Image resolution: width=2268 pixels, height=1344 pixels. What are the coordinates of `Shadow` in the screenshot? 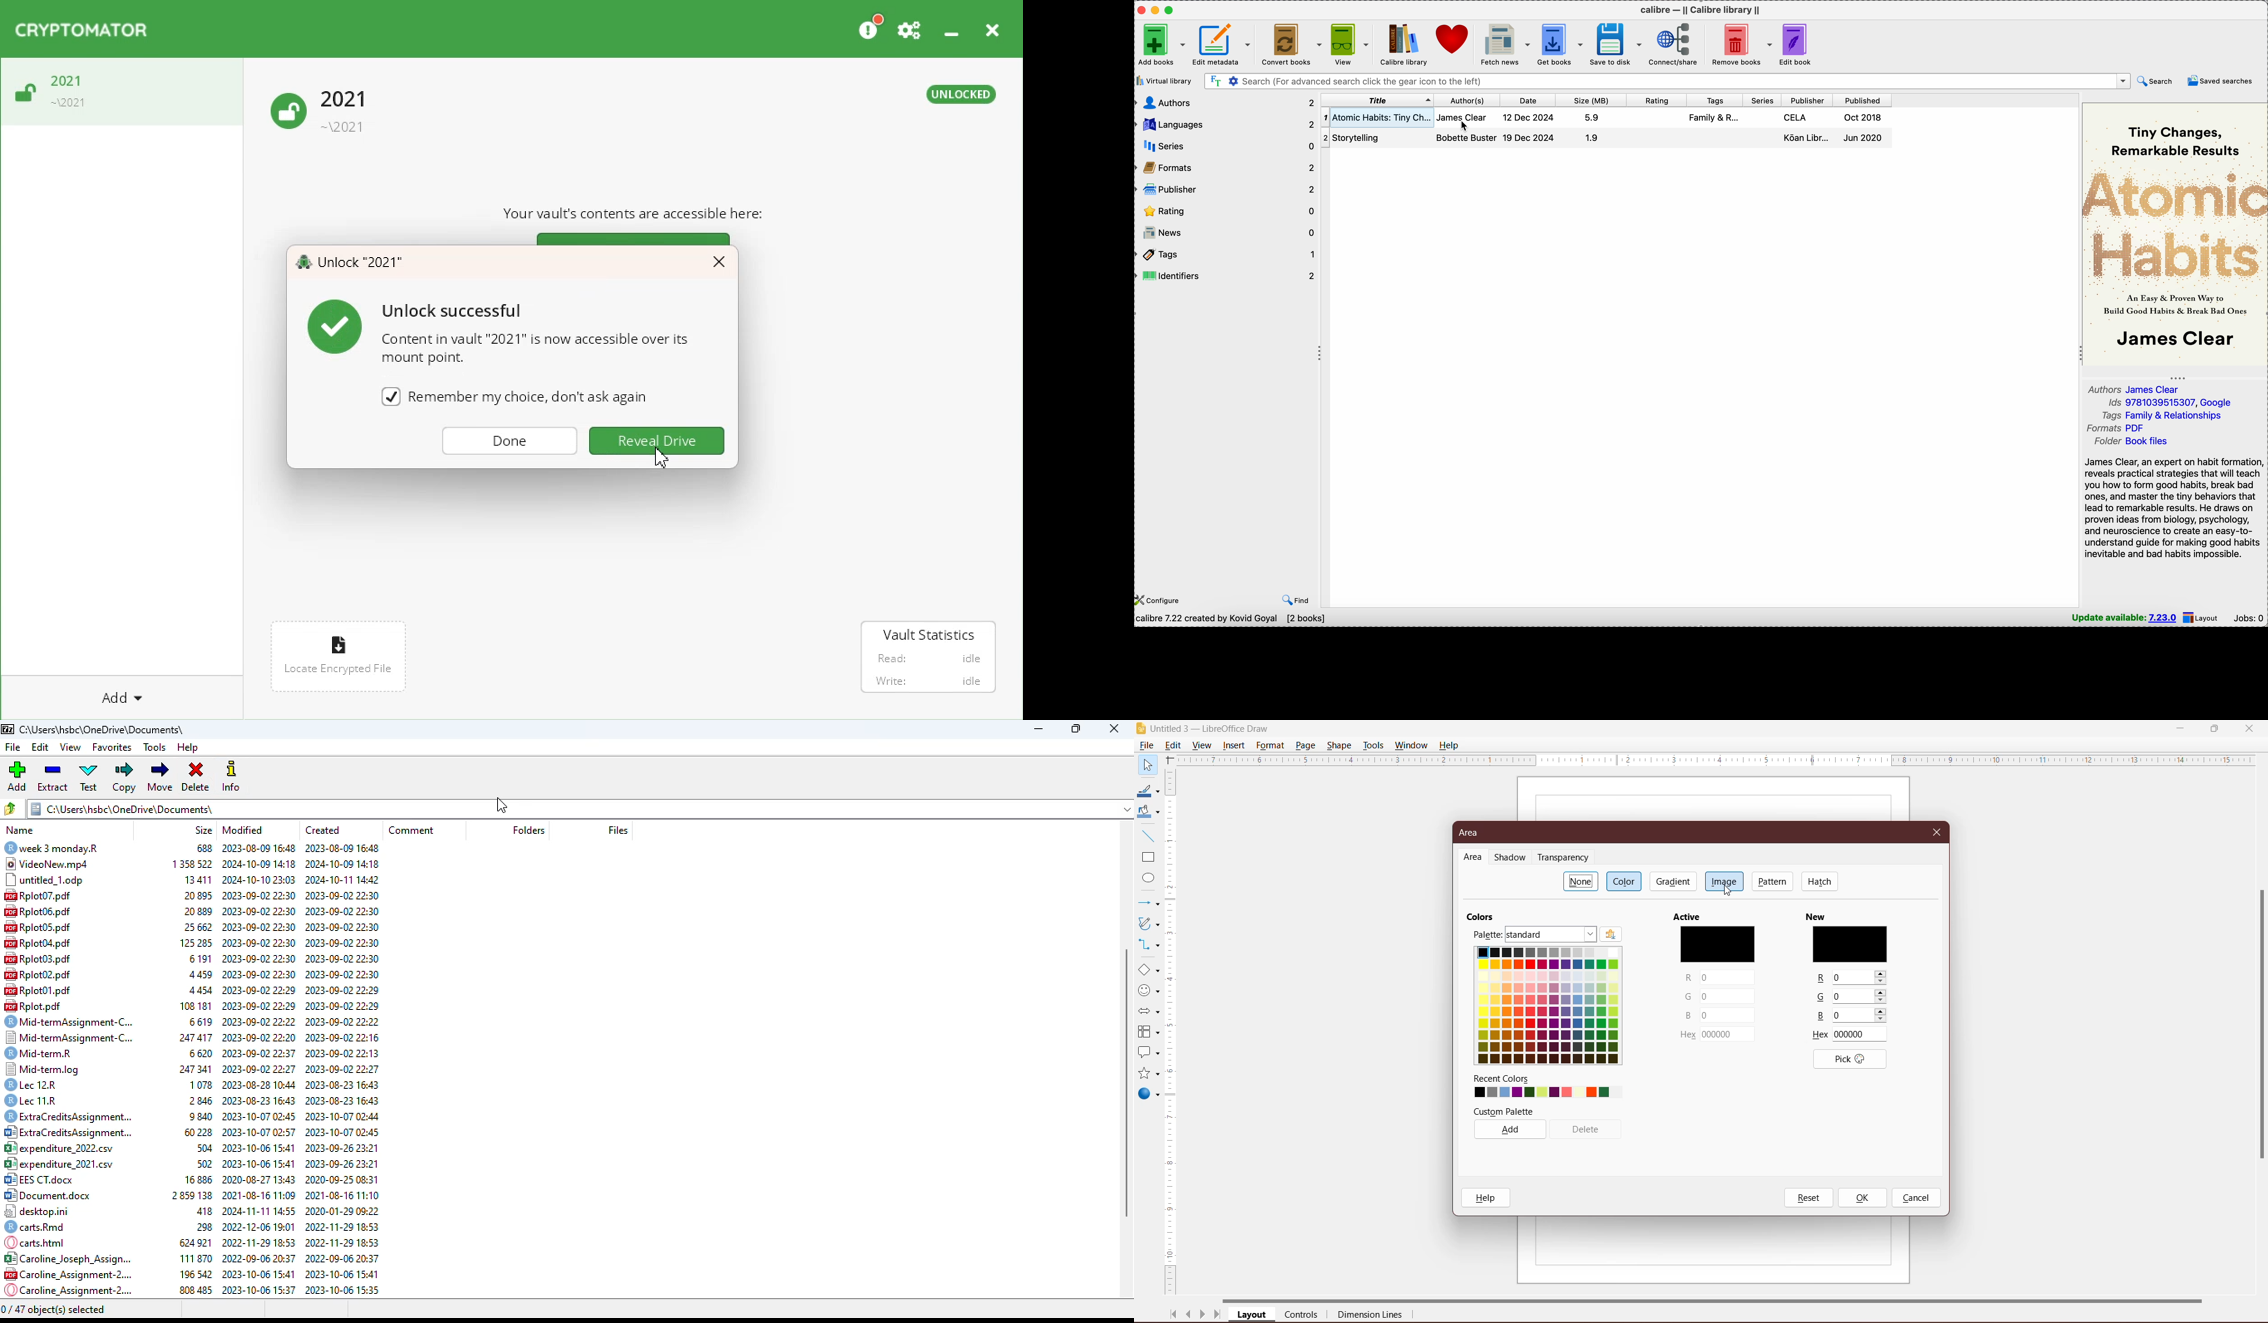 It's located at (1512, 858).